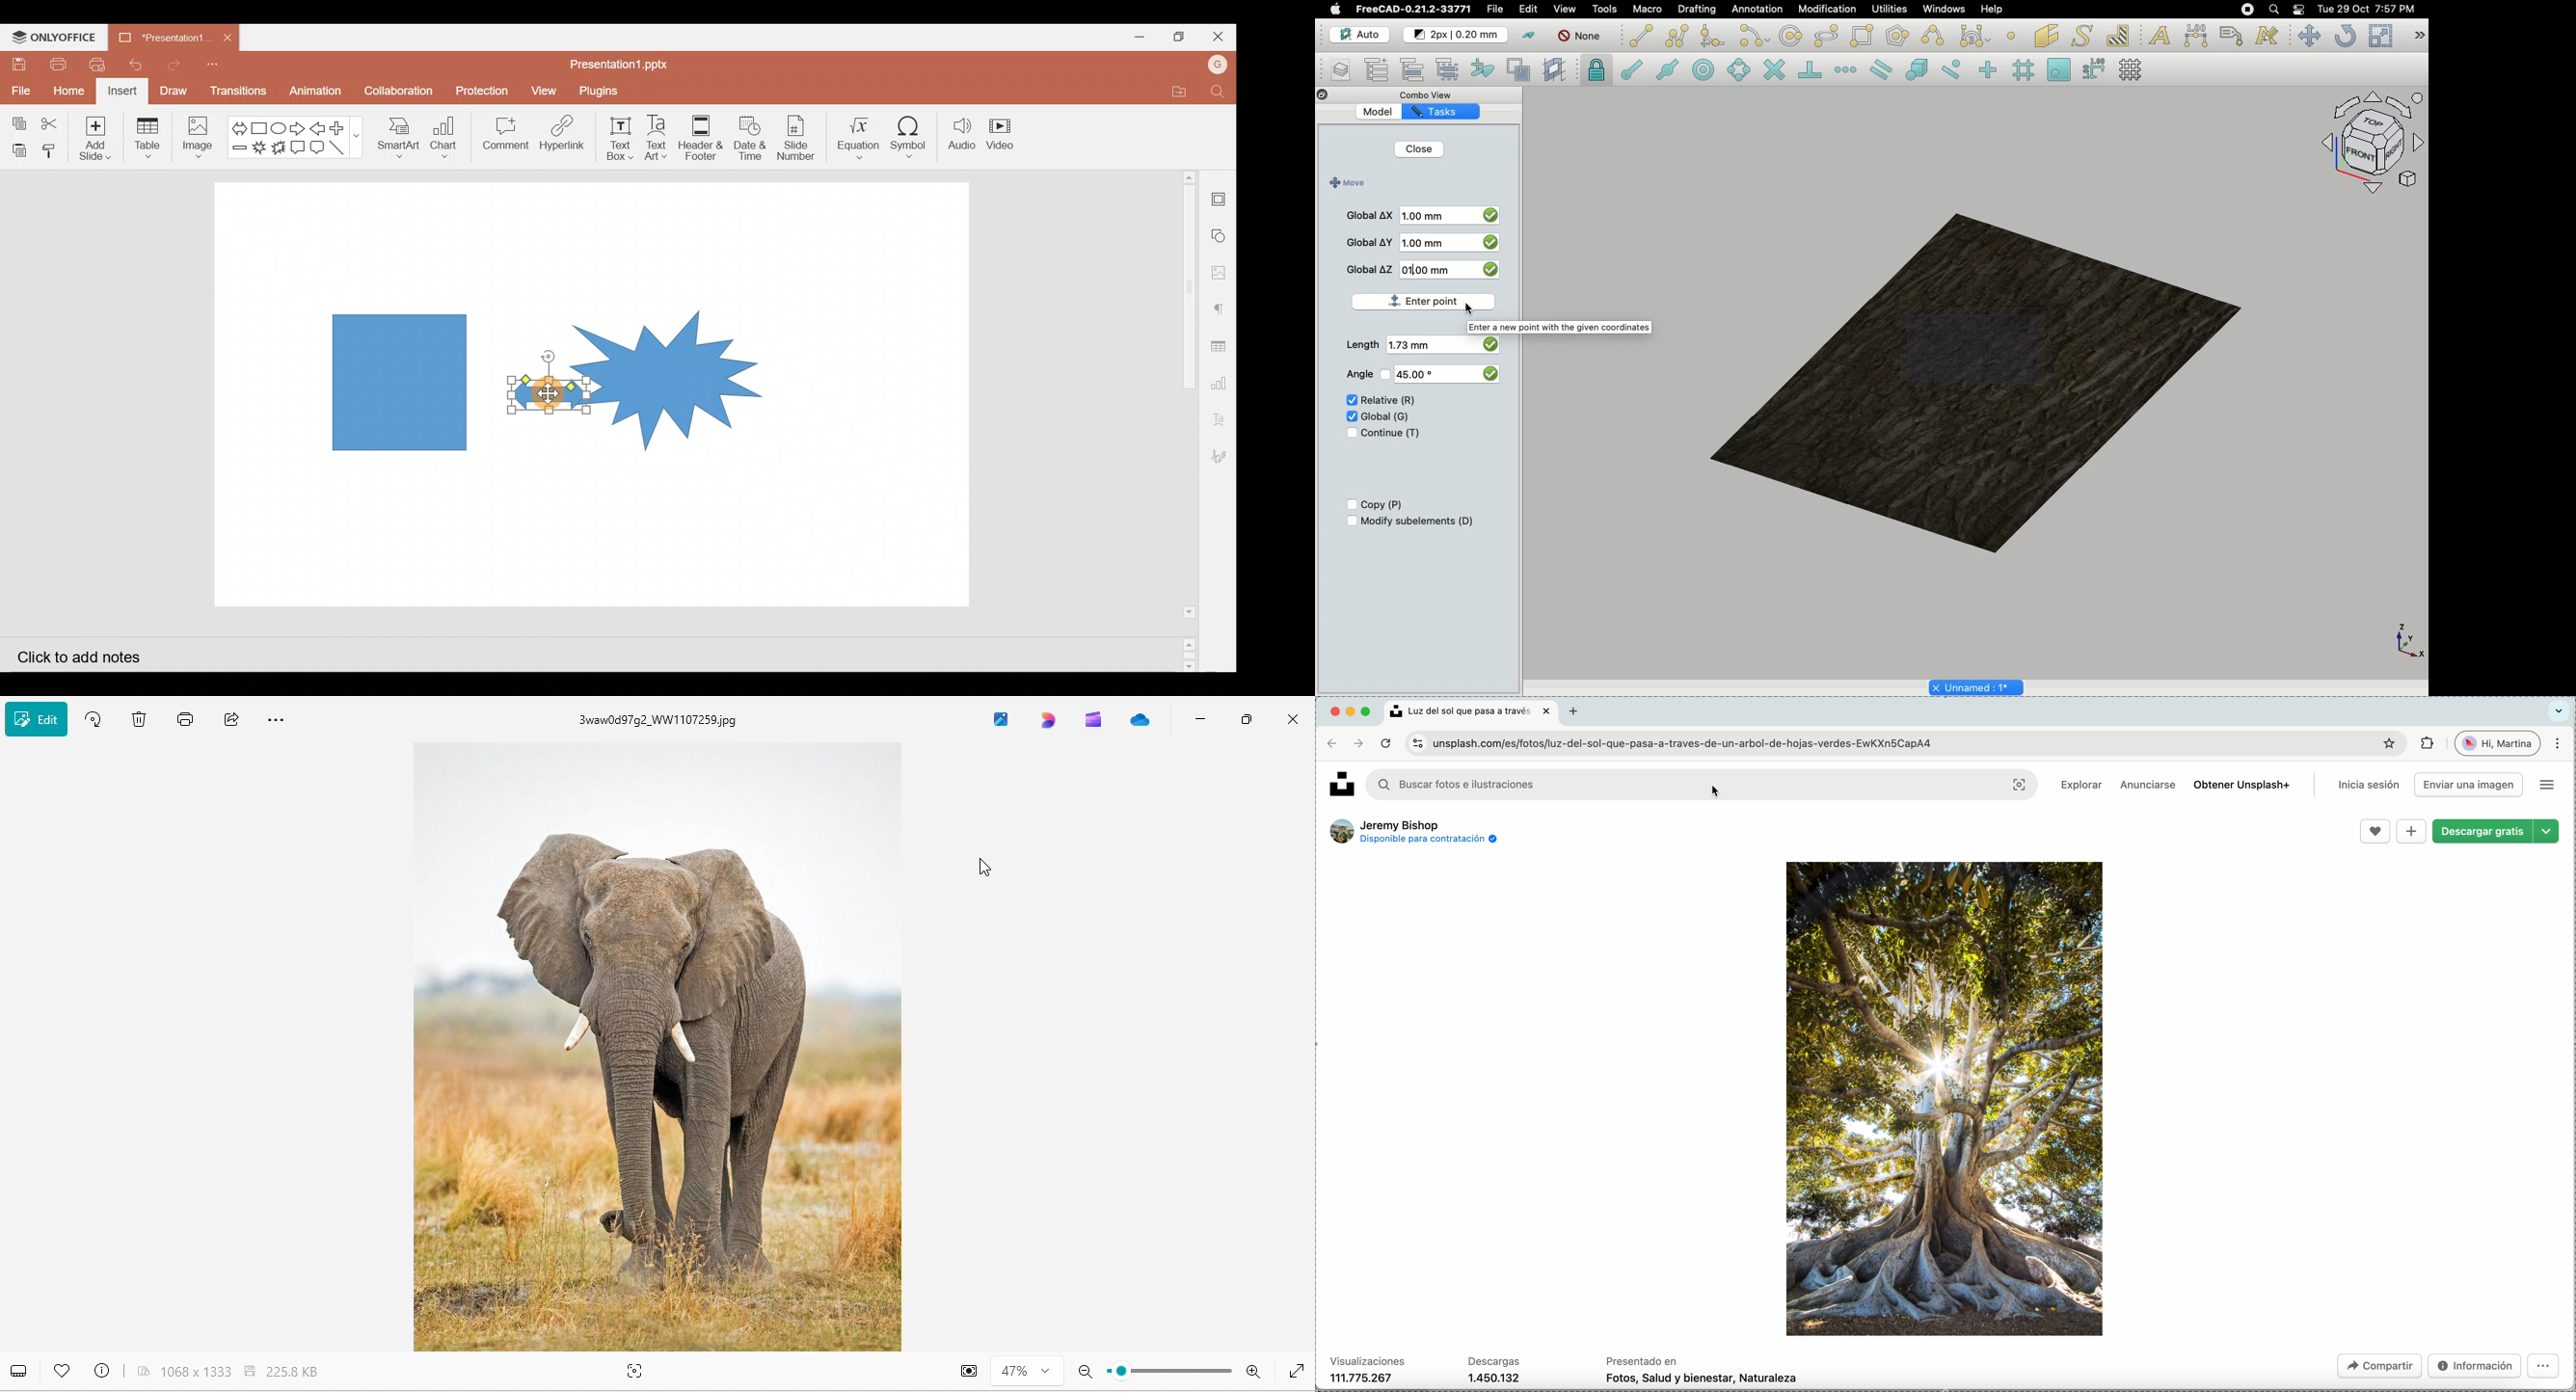  I want to click on 1.00, so click(1426, 217).